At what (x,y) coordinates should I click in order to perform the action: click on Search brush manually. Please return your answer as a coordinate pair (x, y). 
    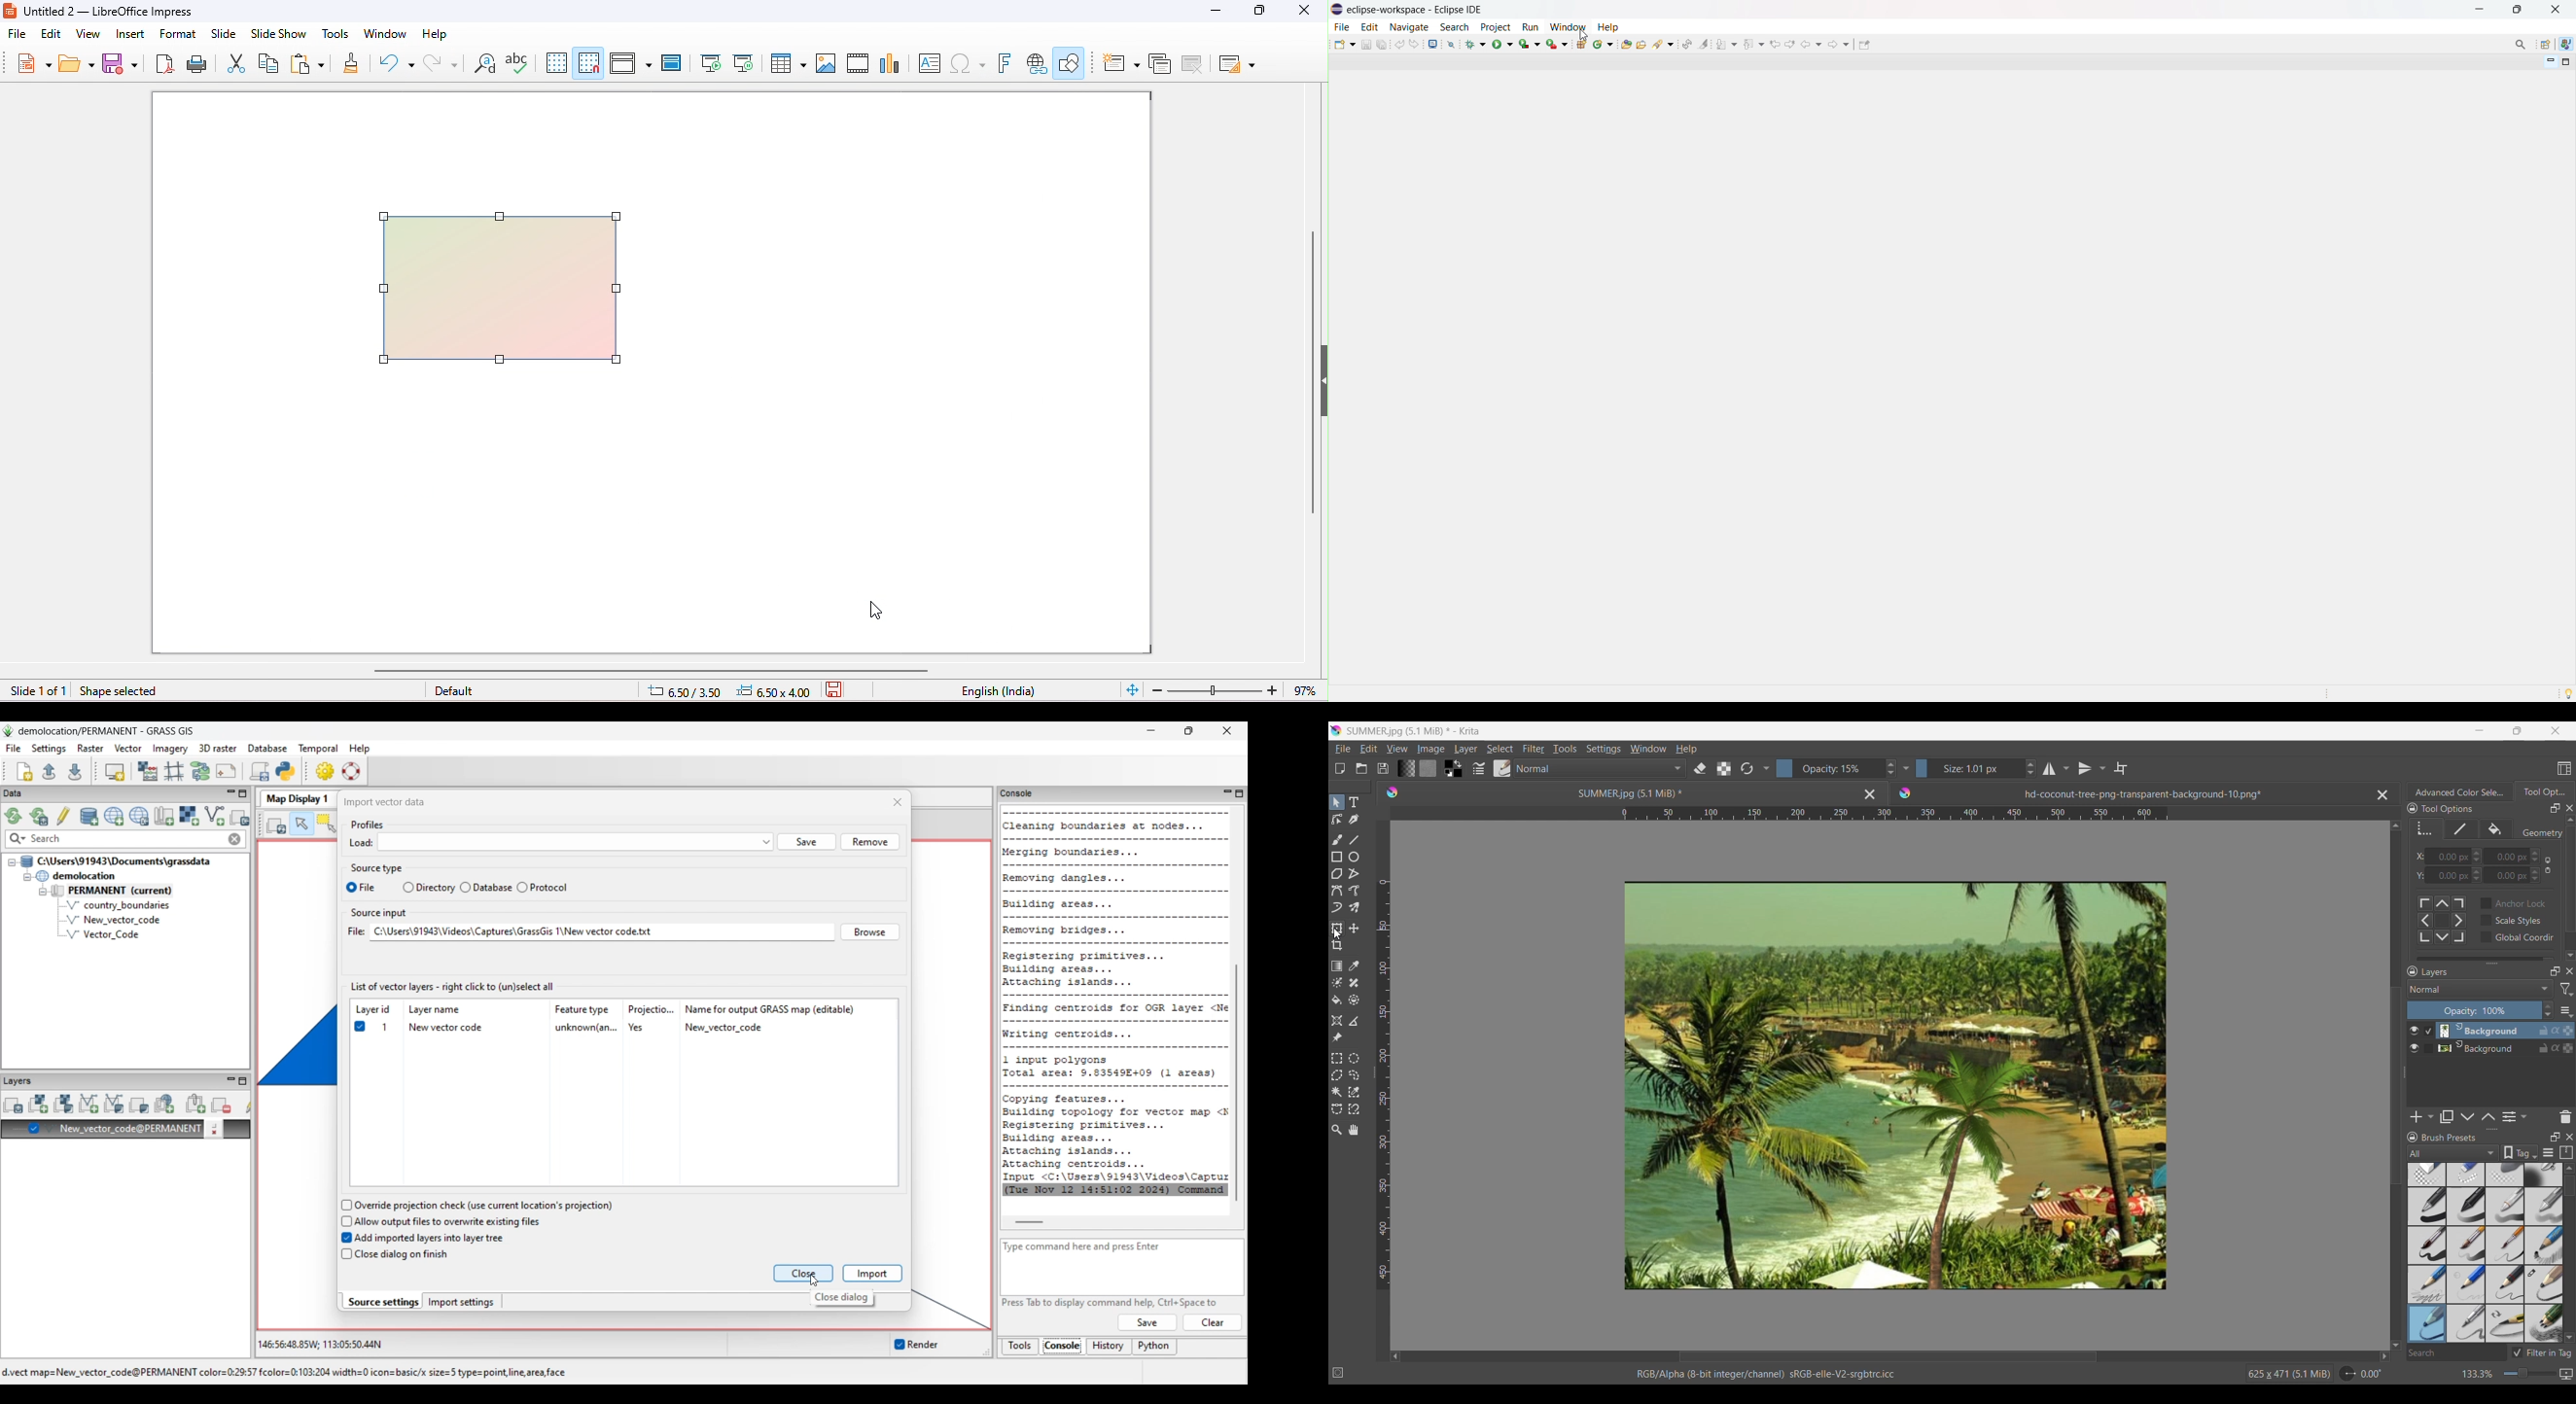
    Looking at the image, I should click on (2456, 1353).